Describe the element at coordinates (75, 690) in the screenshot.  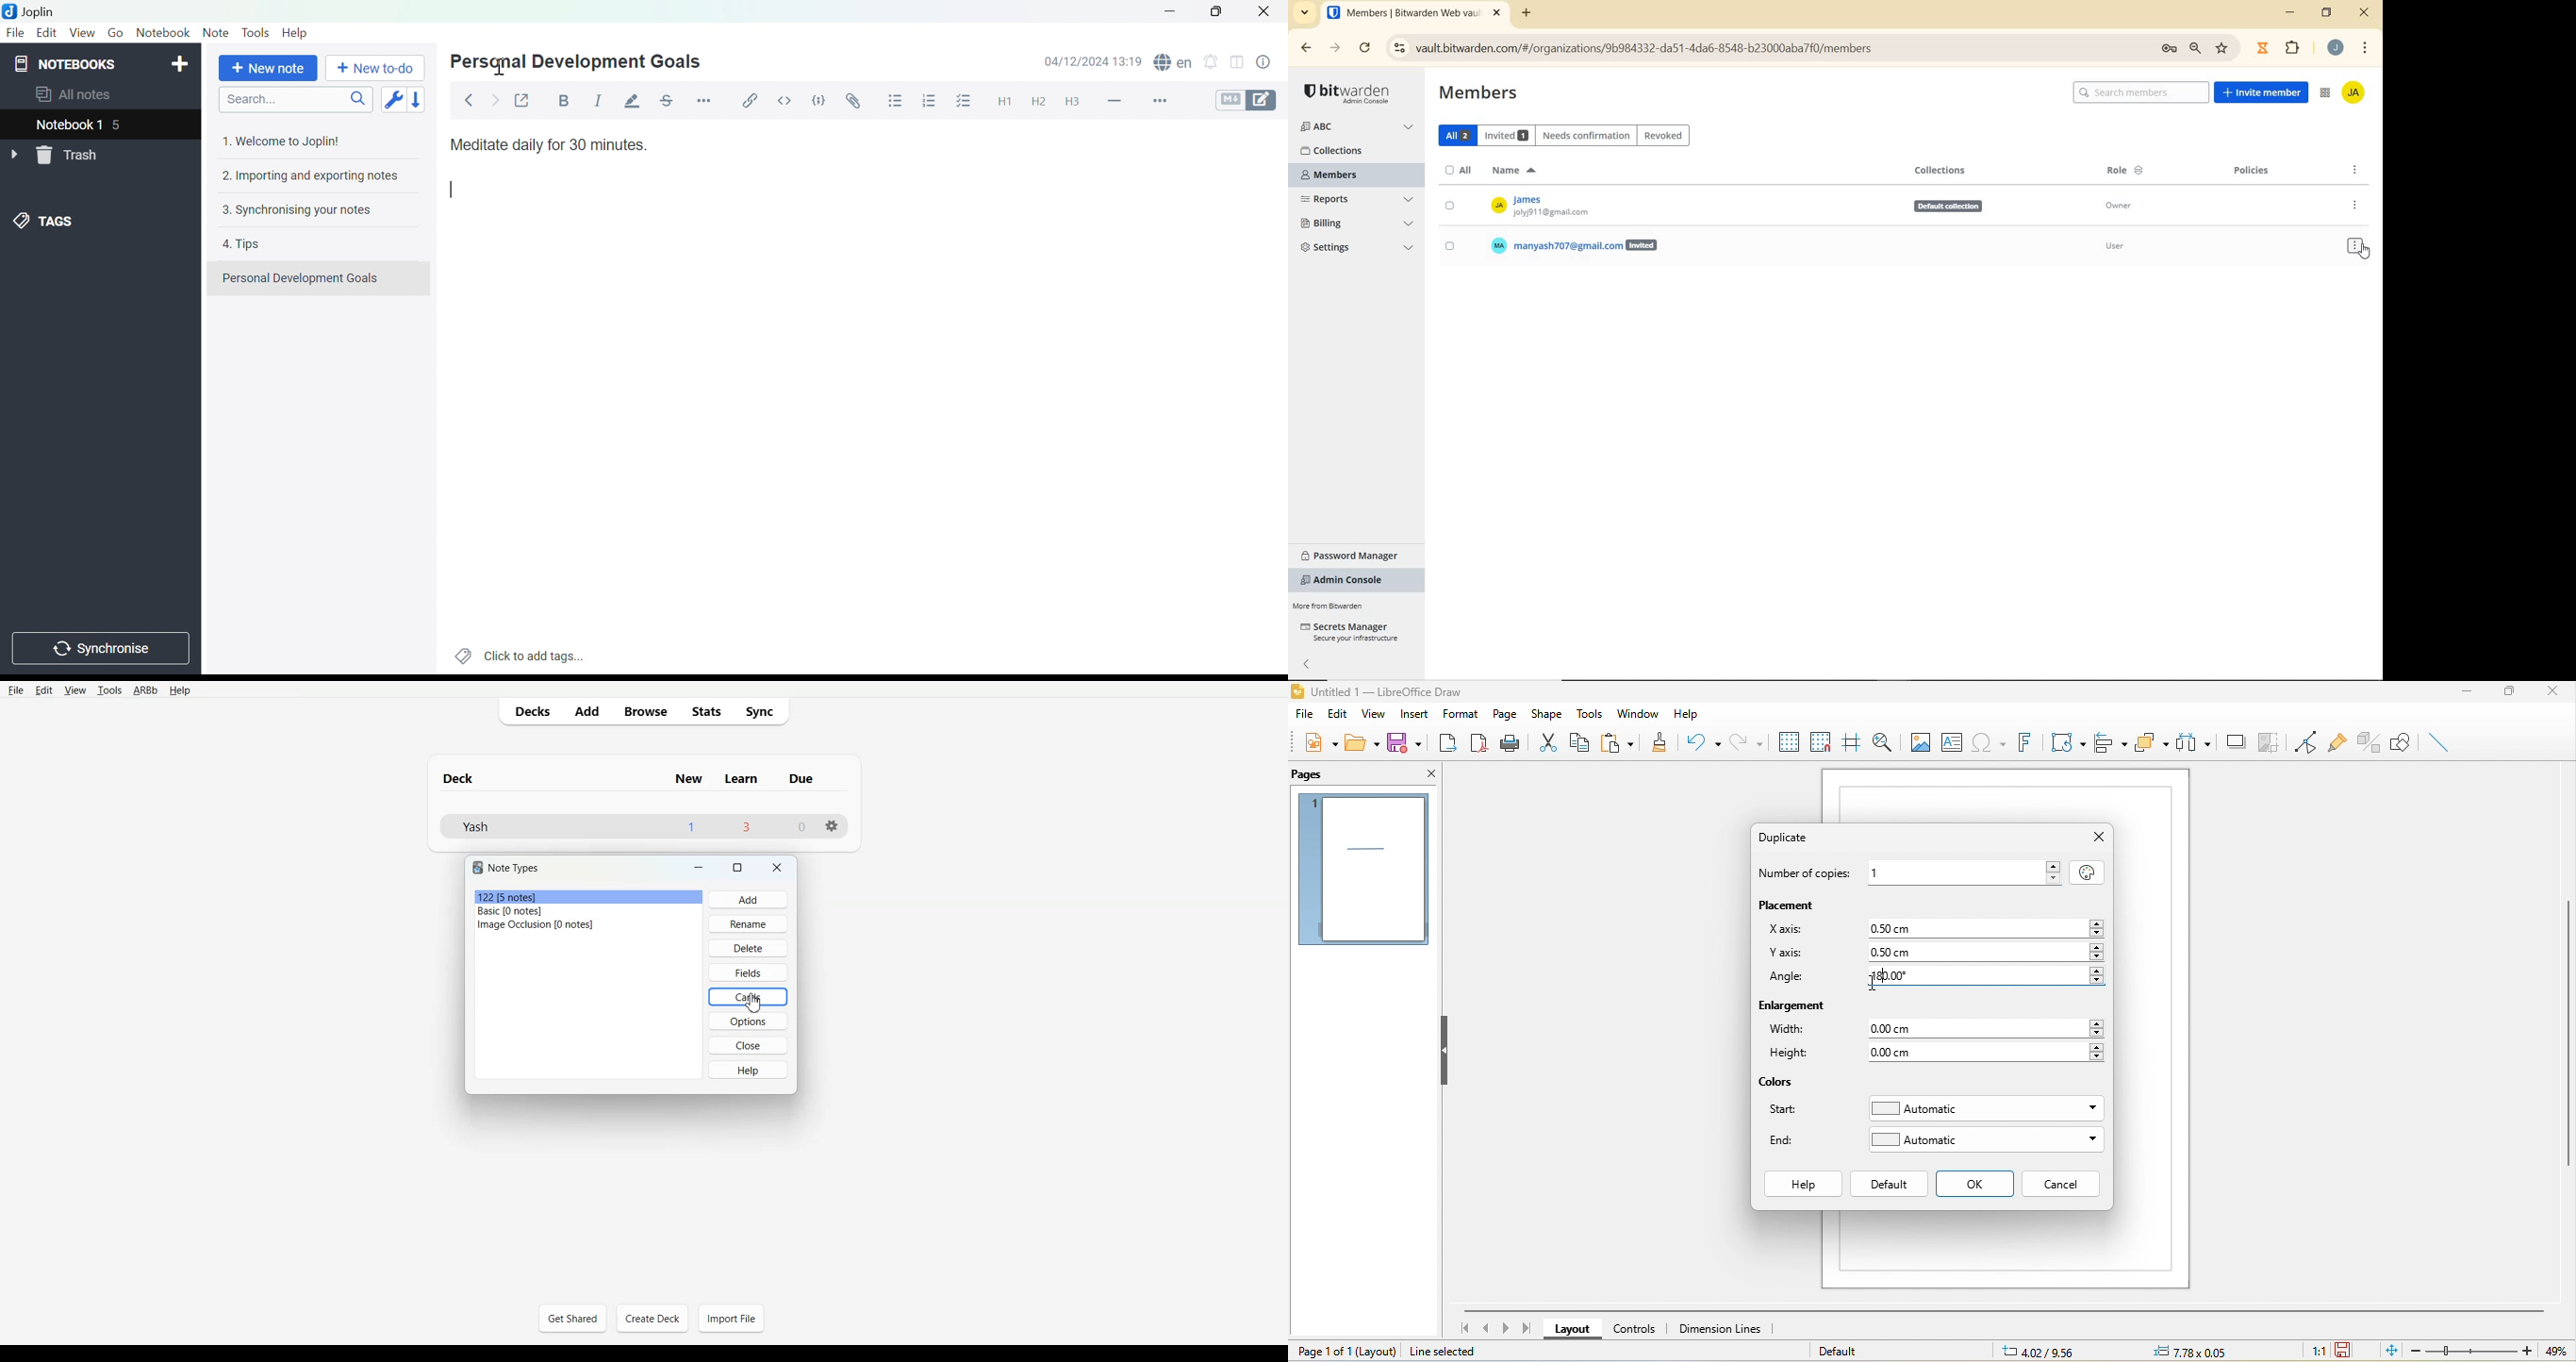
I see `View` at that location.